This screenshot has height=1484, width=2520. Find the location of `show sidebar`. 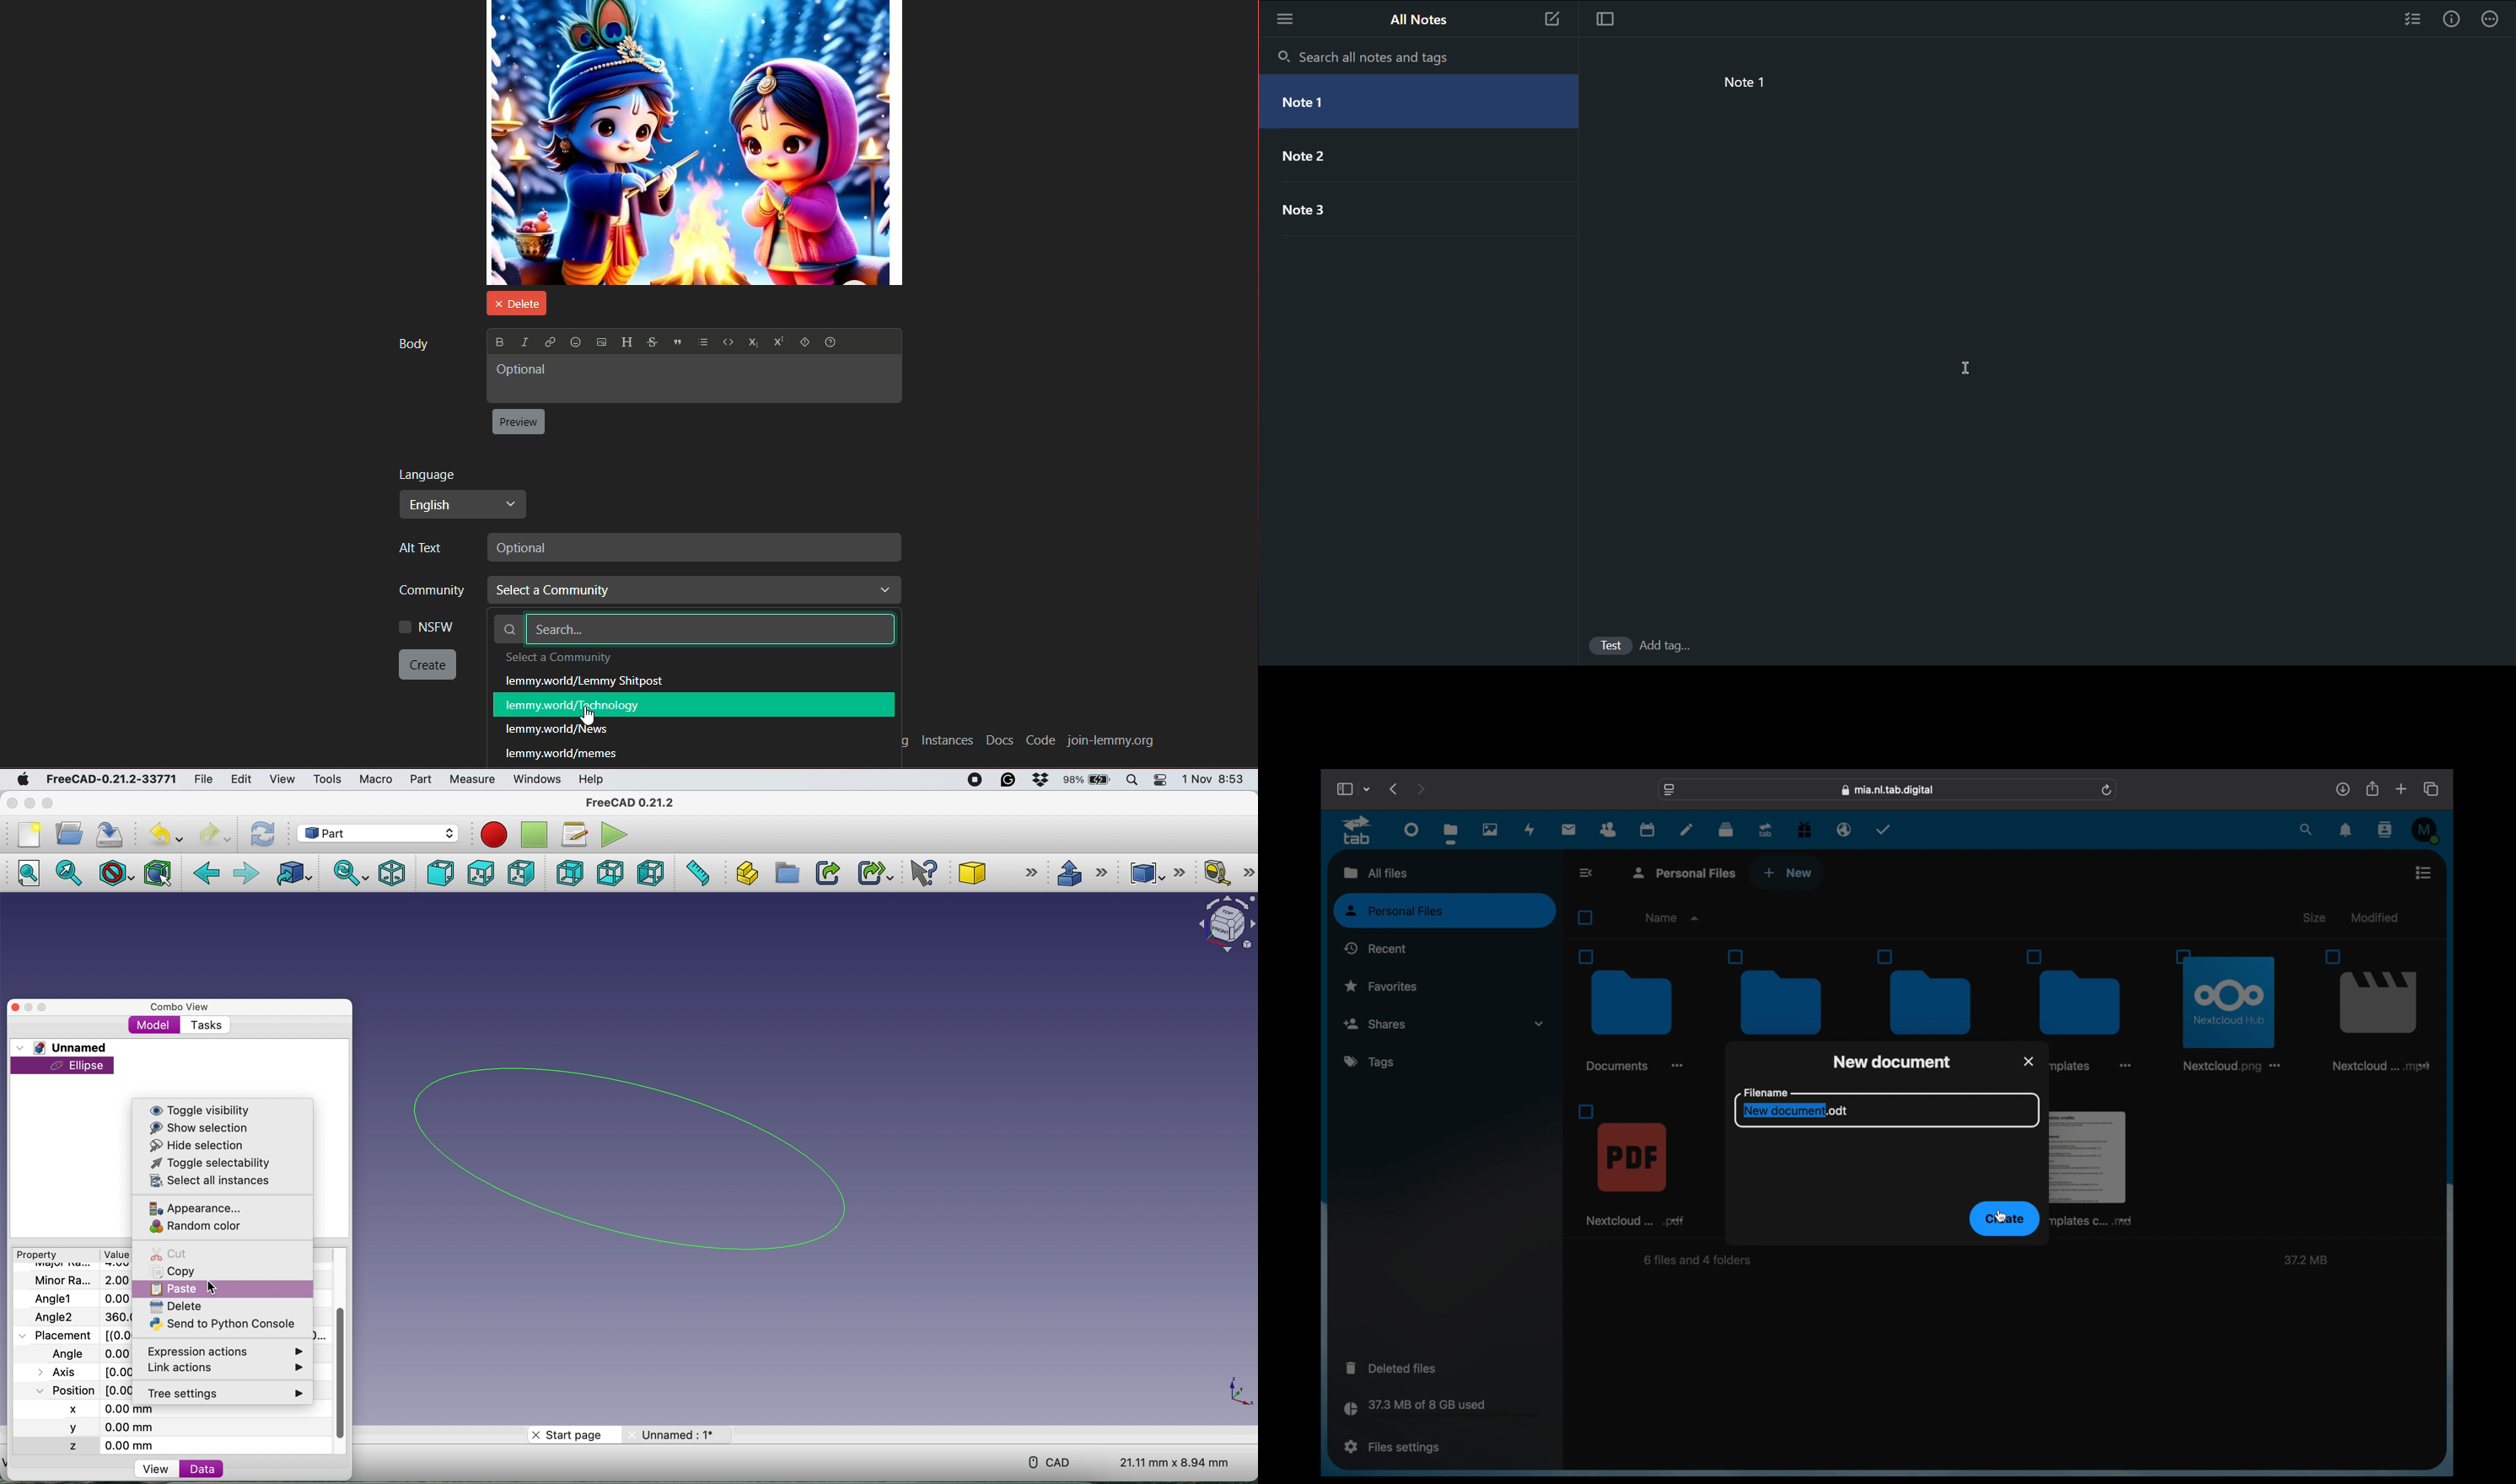

show sidebar is located at coordinates (1344, 789).